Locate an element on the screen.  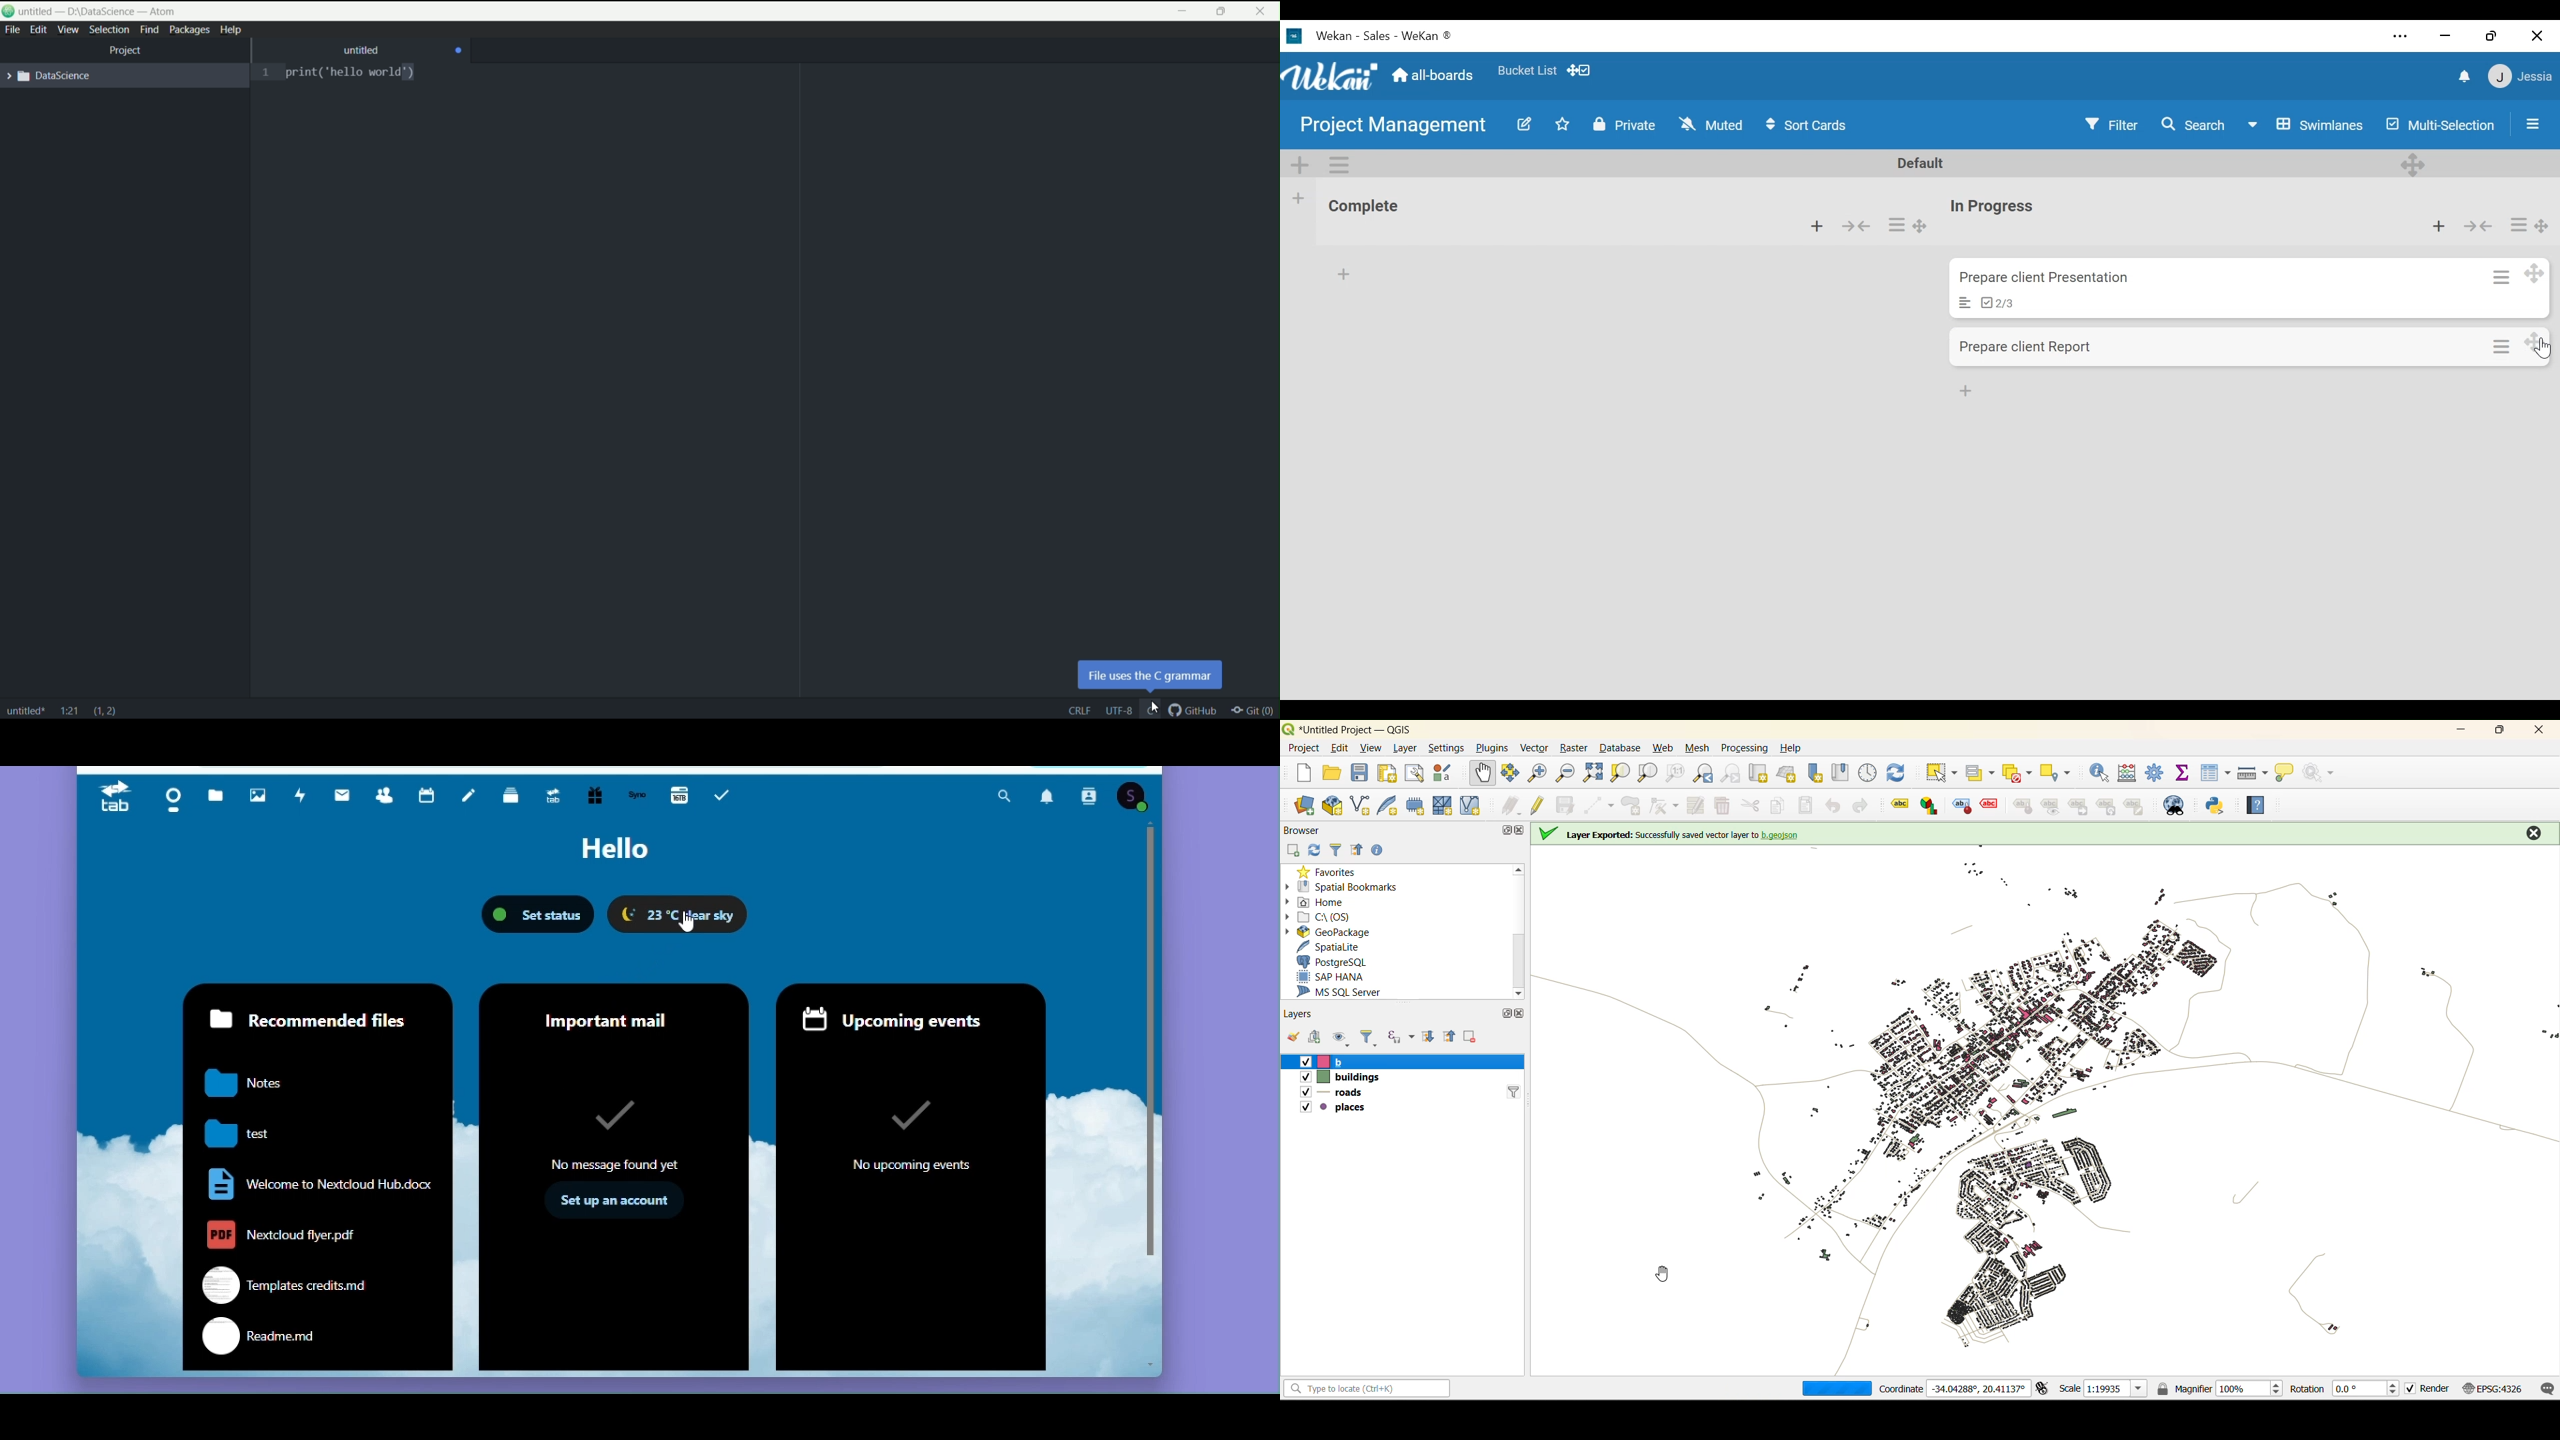
Filter  is located at coordinates (2113, 126).